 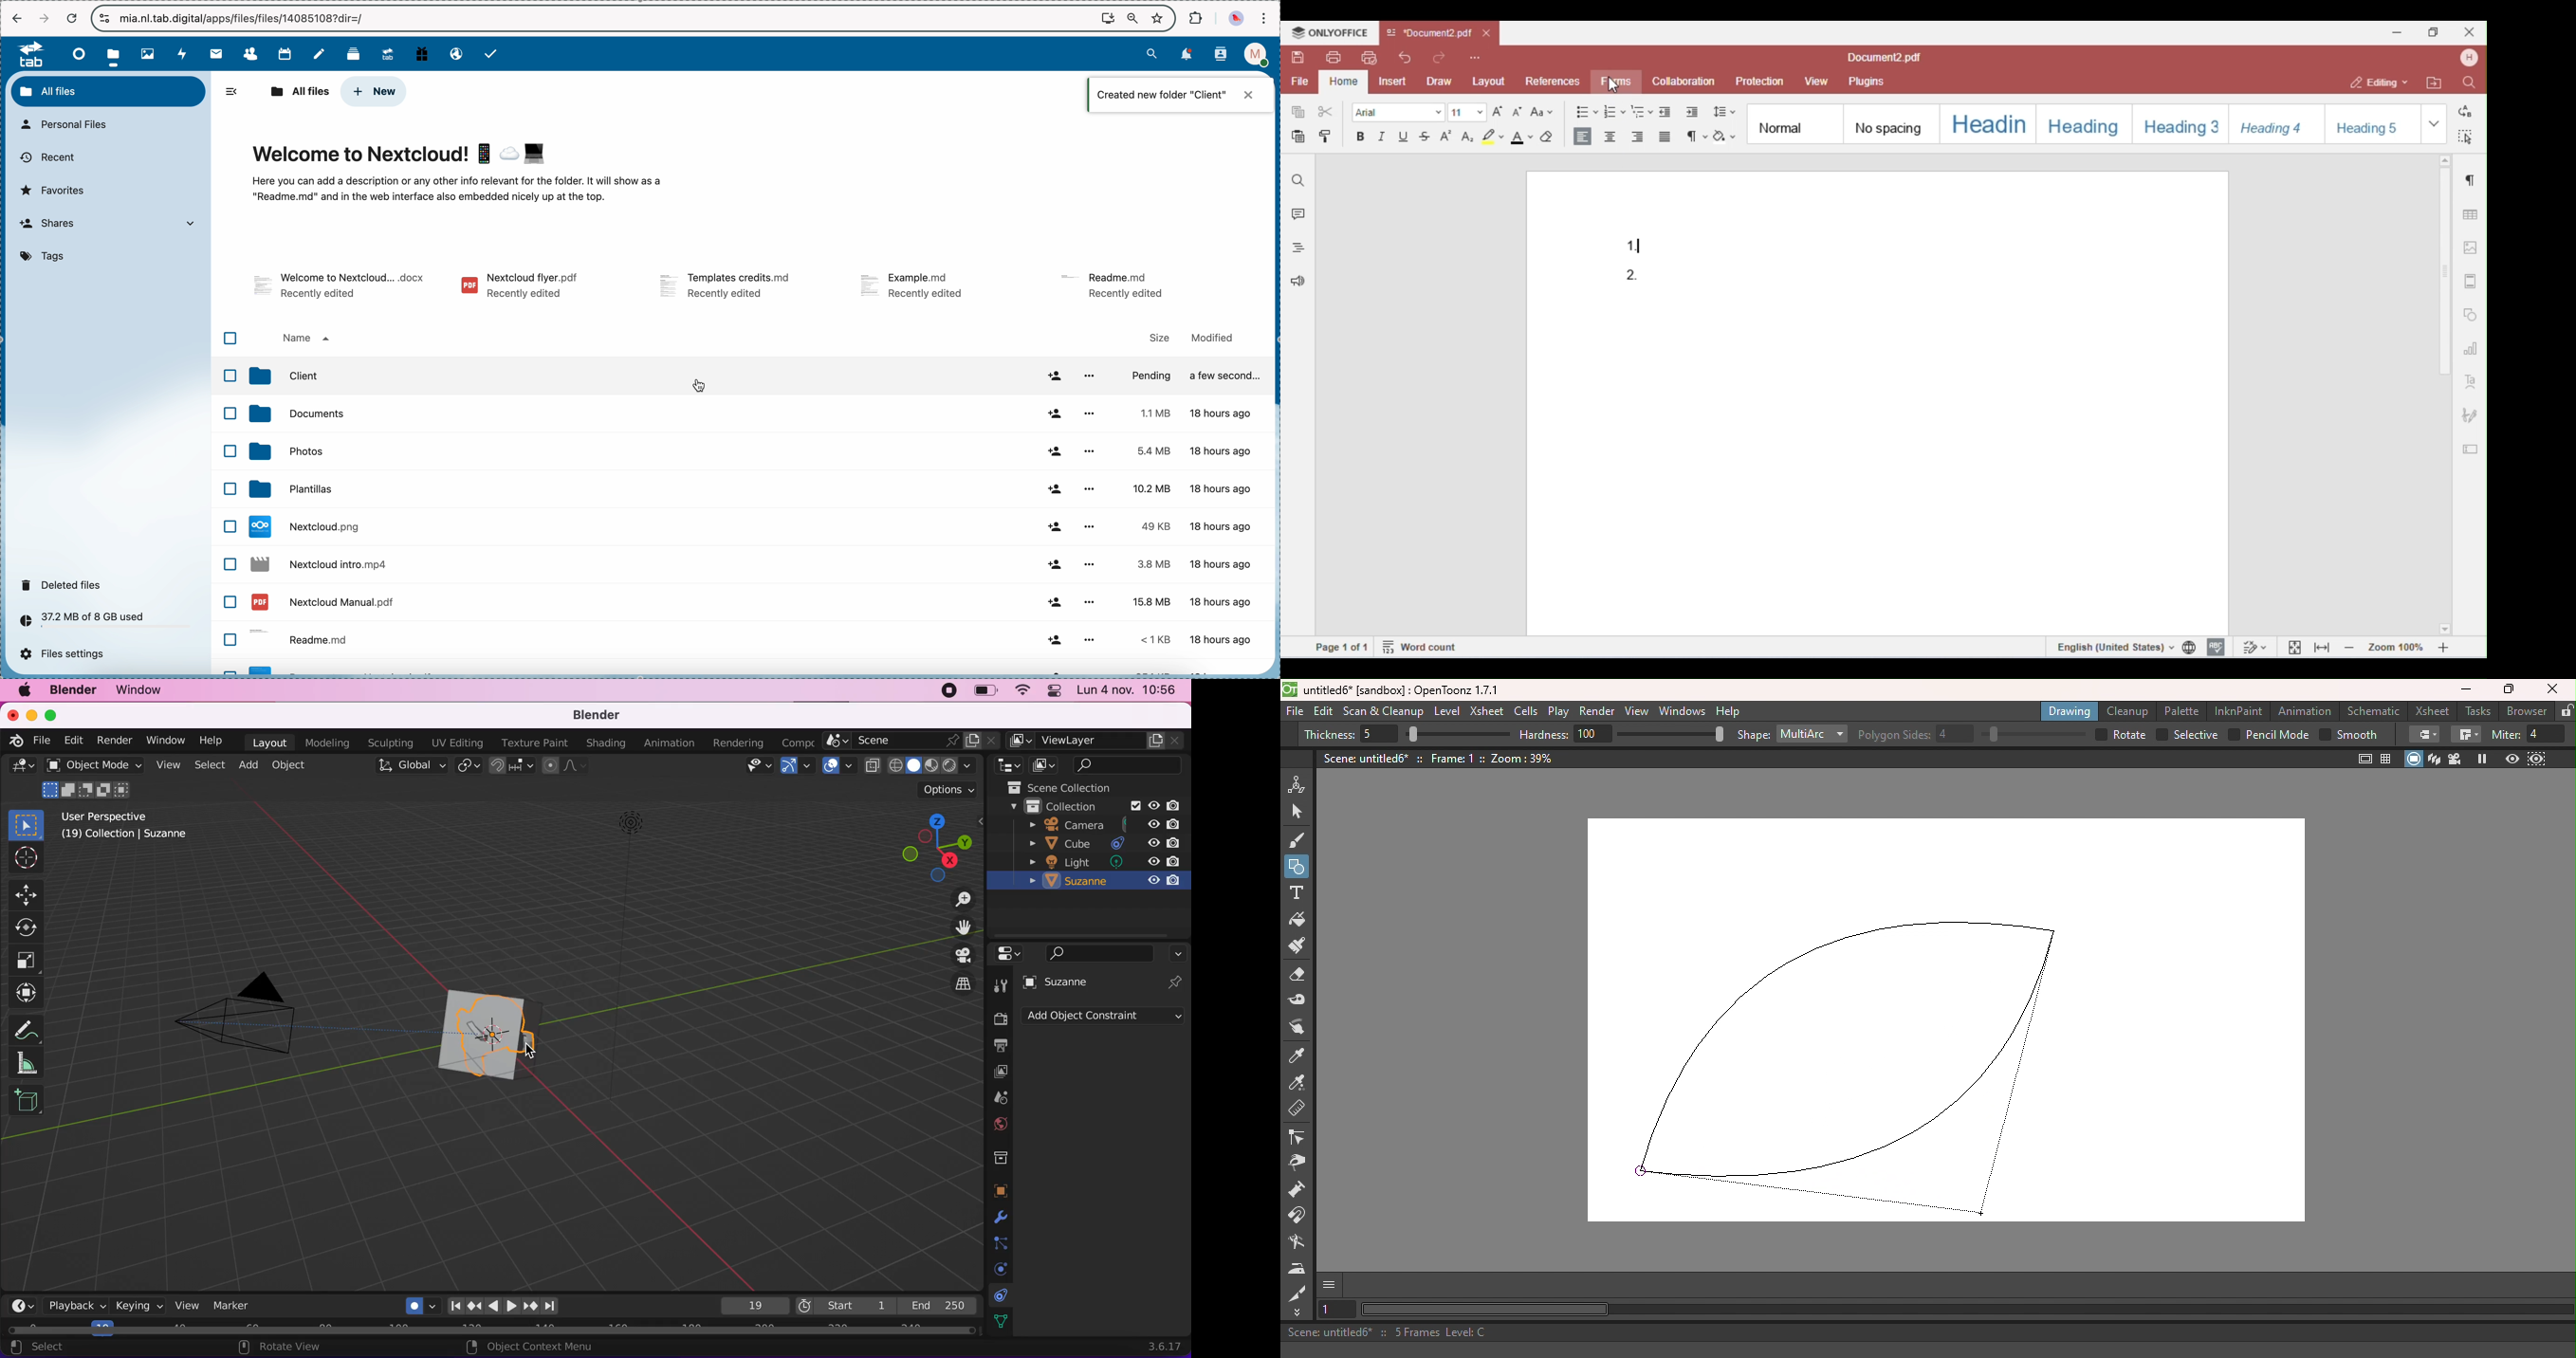 I want to click on Type tool, so click(x=1298, y=893).